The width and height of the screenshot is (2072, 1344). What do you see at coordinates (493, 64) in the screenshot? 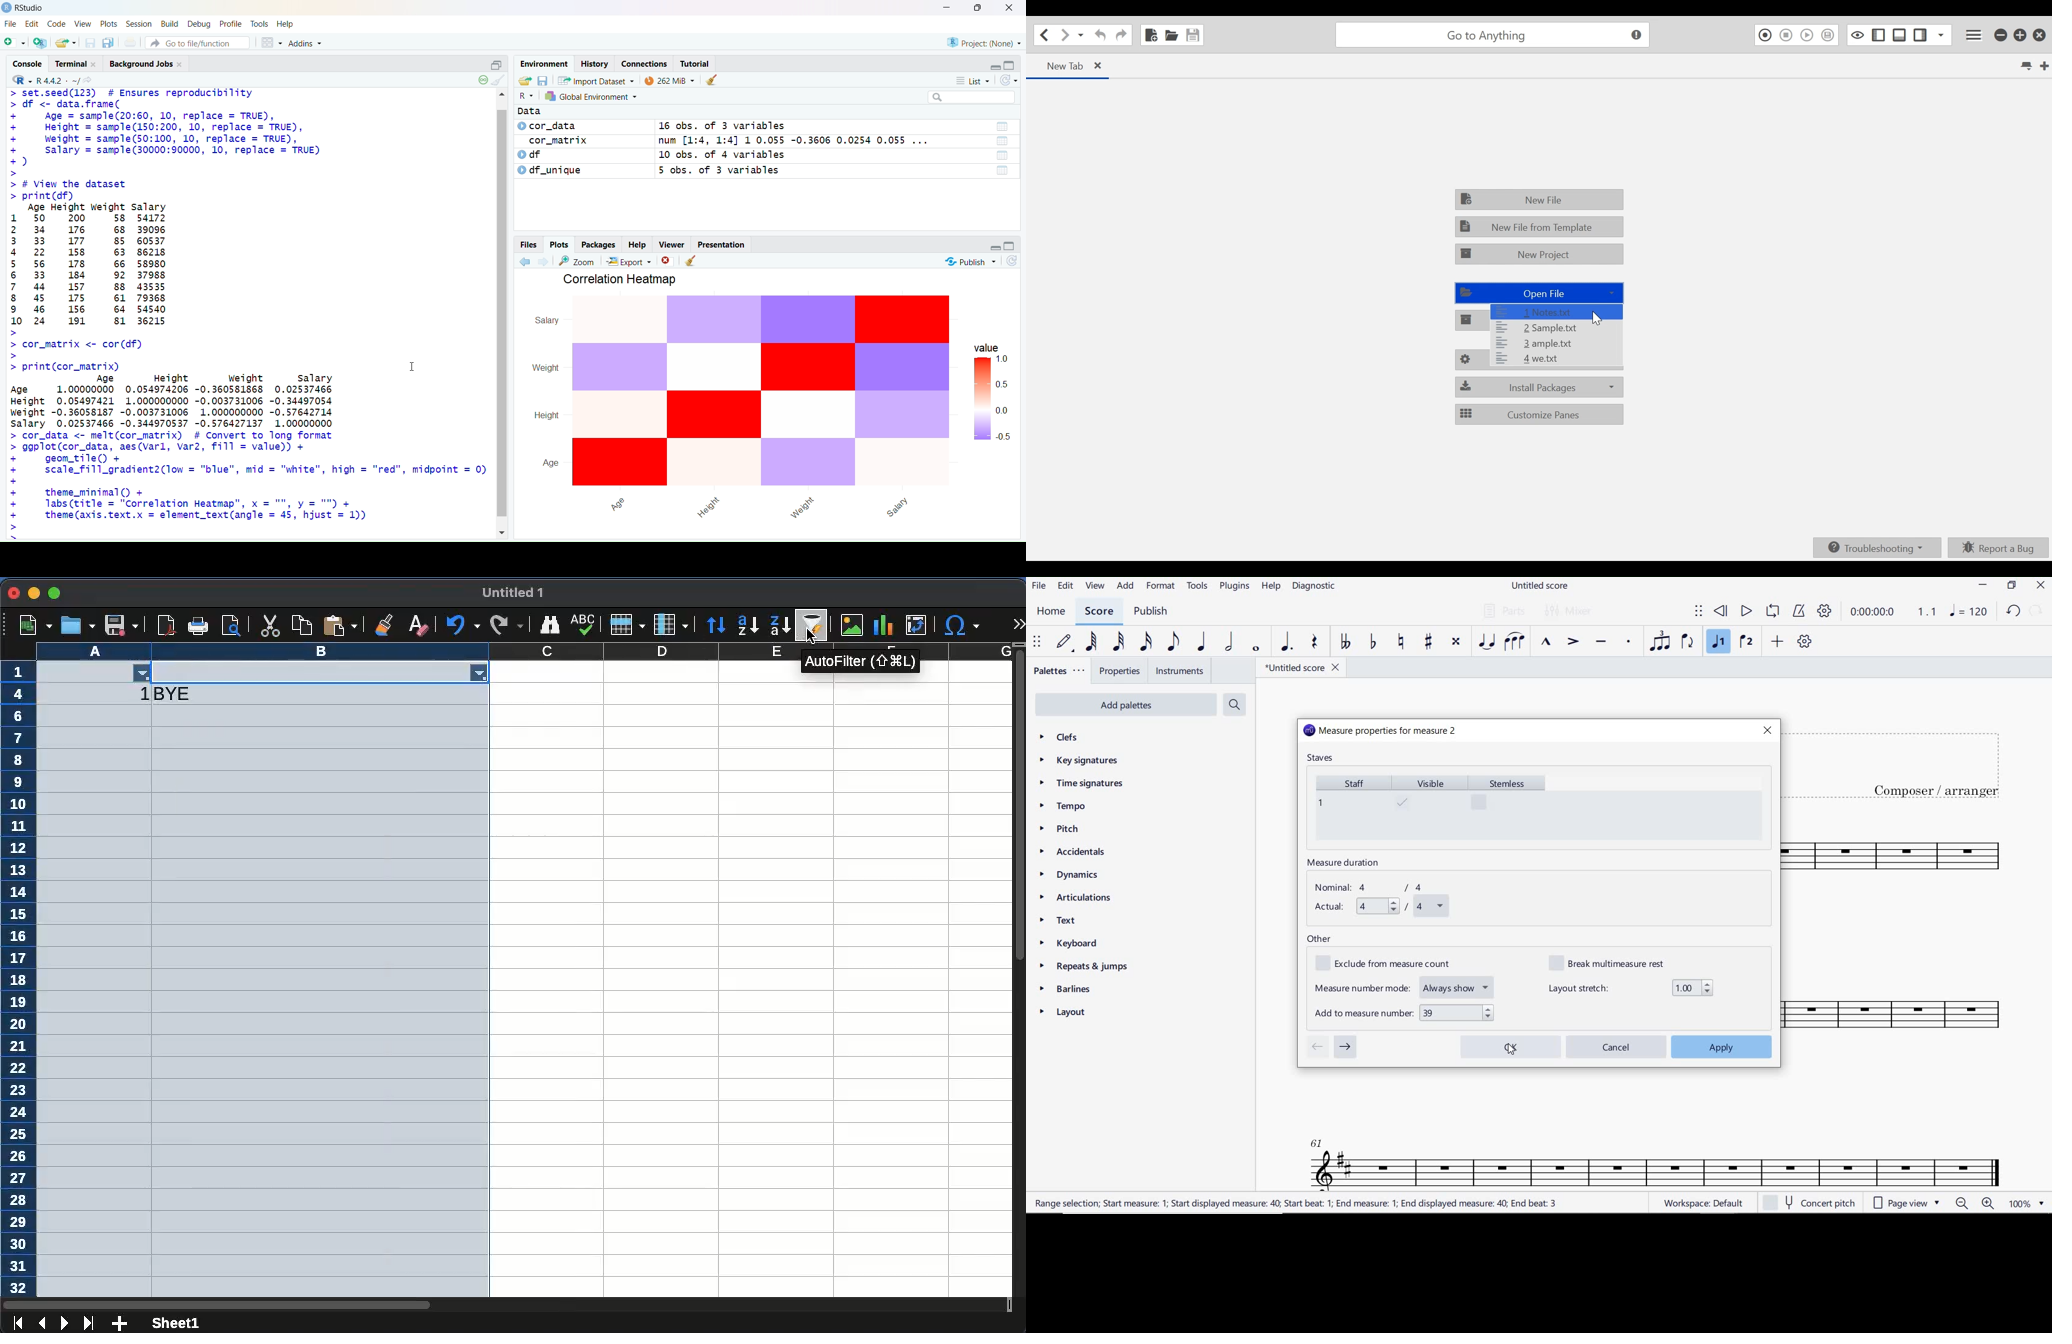
I see `Restore/Maximize` at bounding box center [493, 64].